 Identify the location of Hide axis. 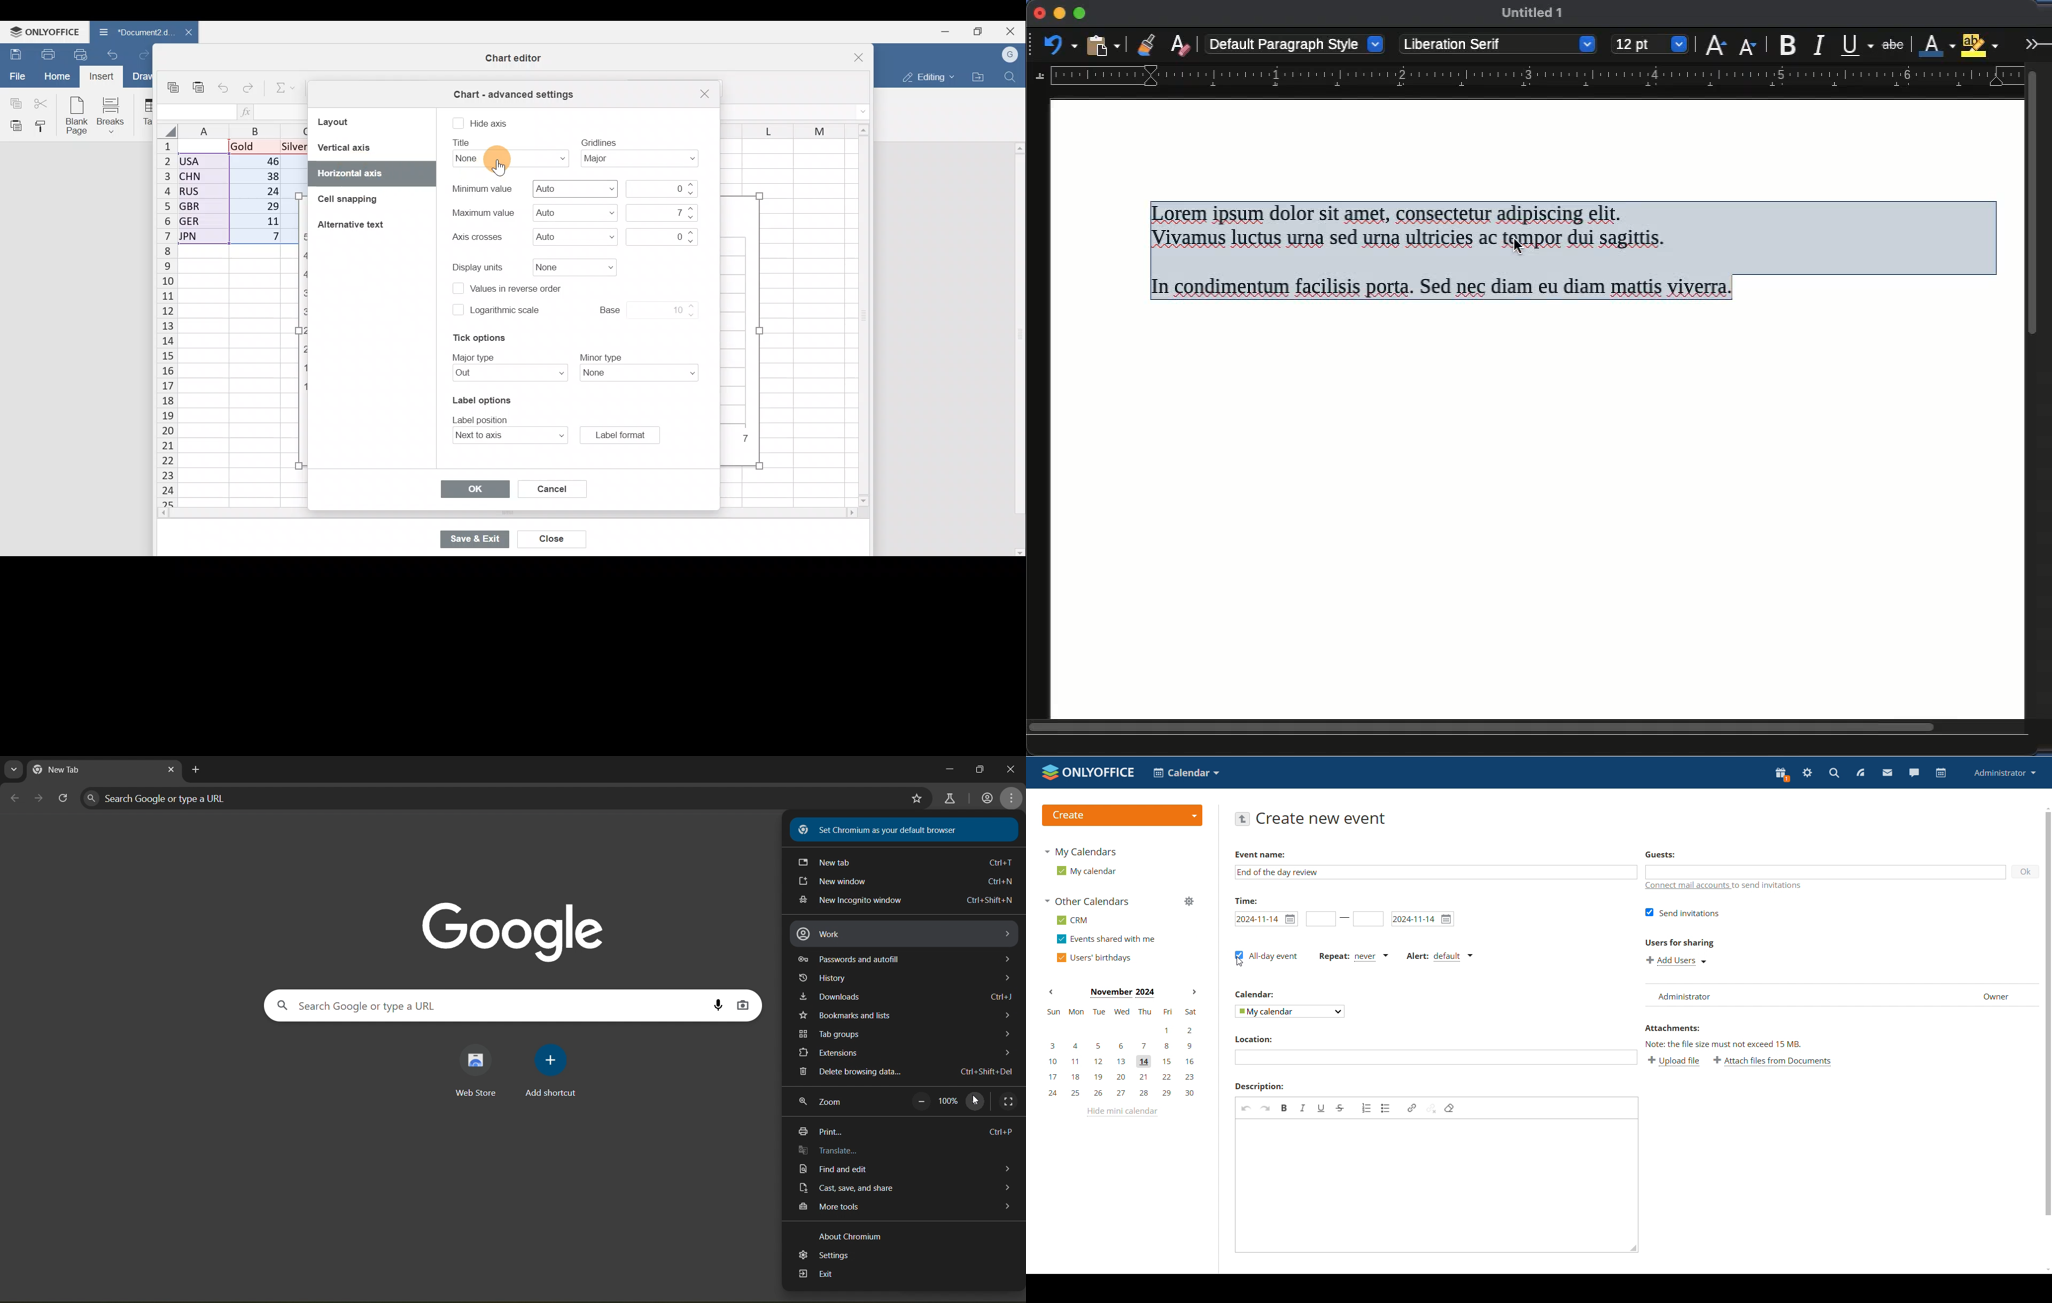
(491, 123).